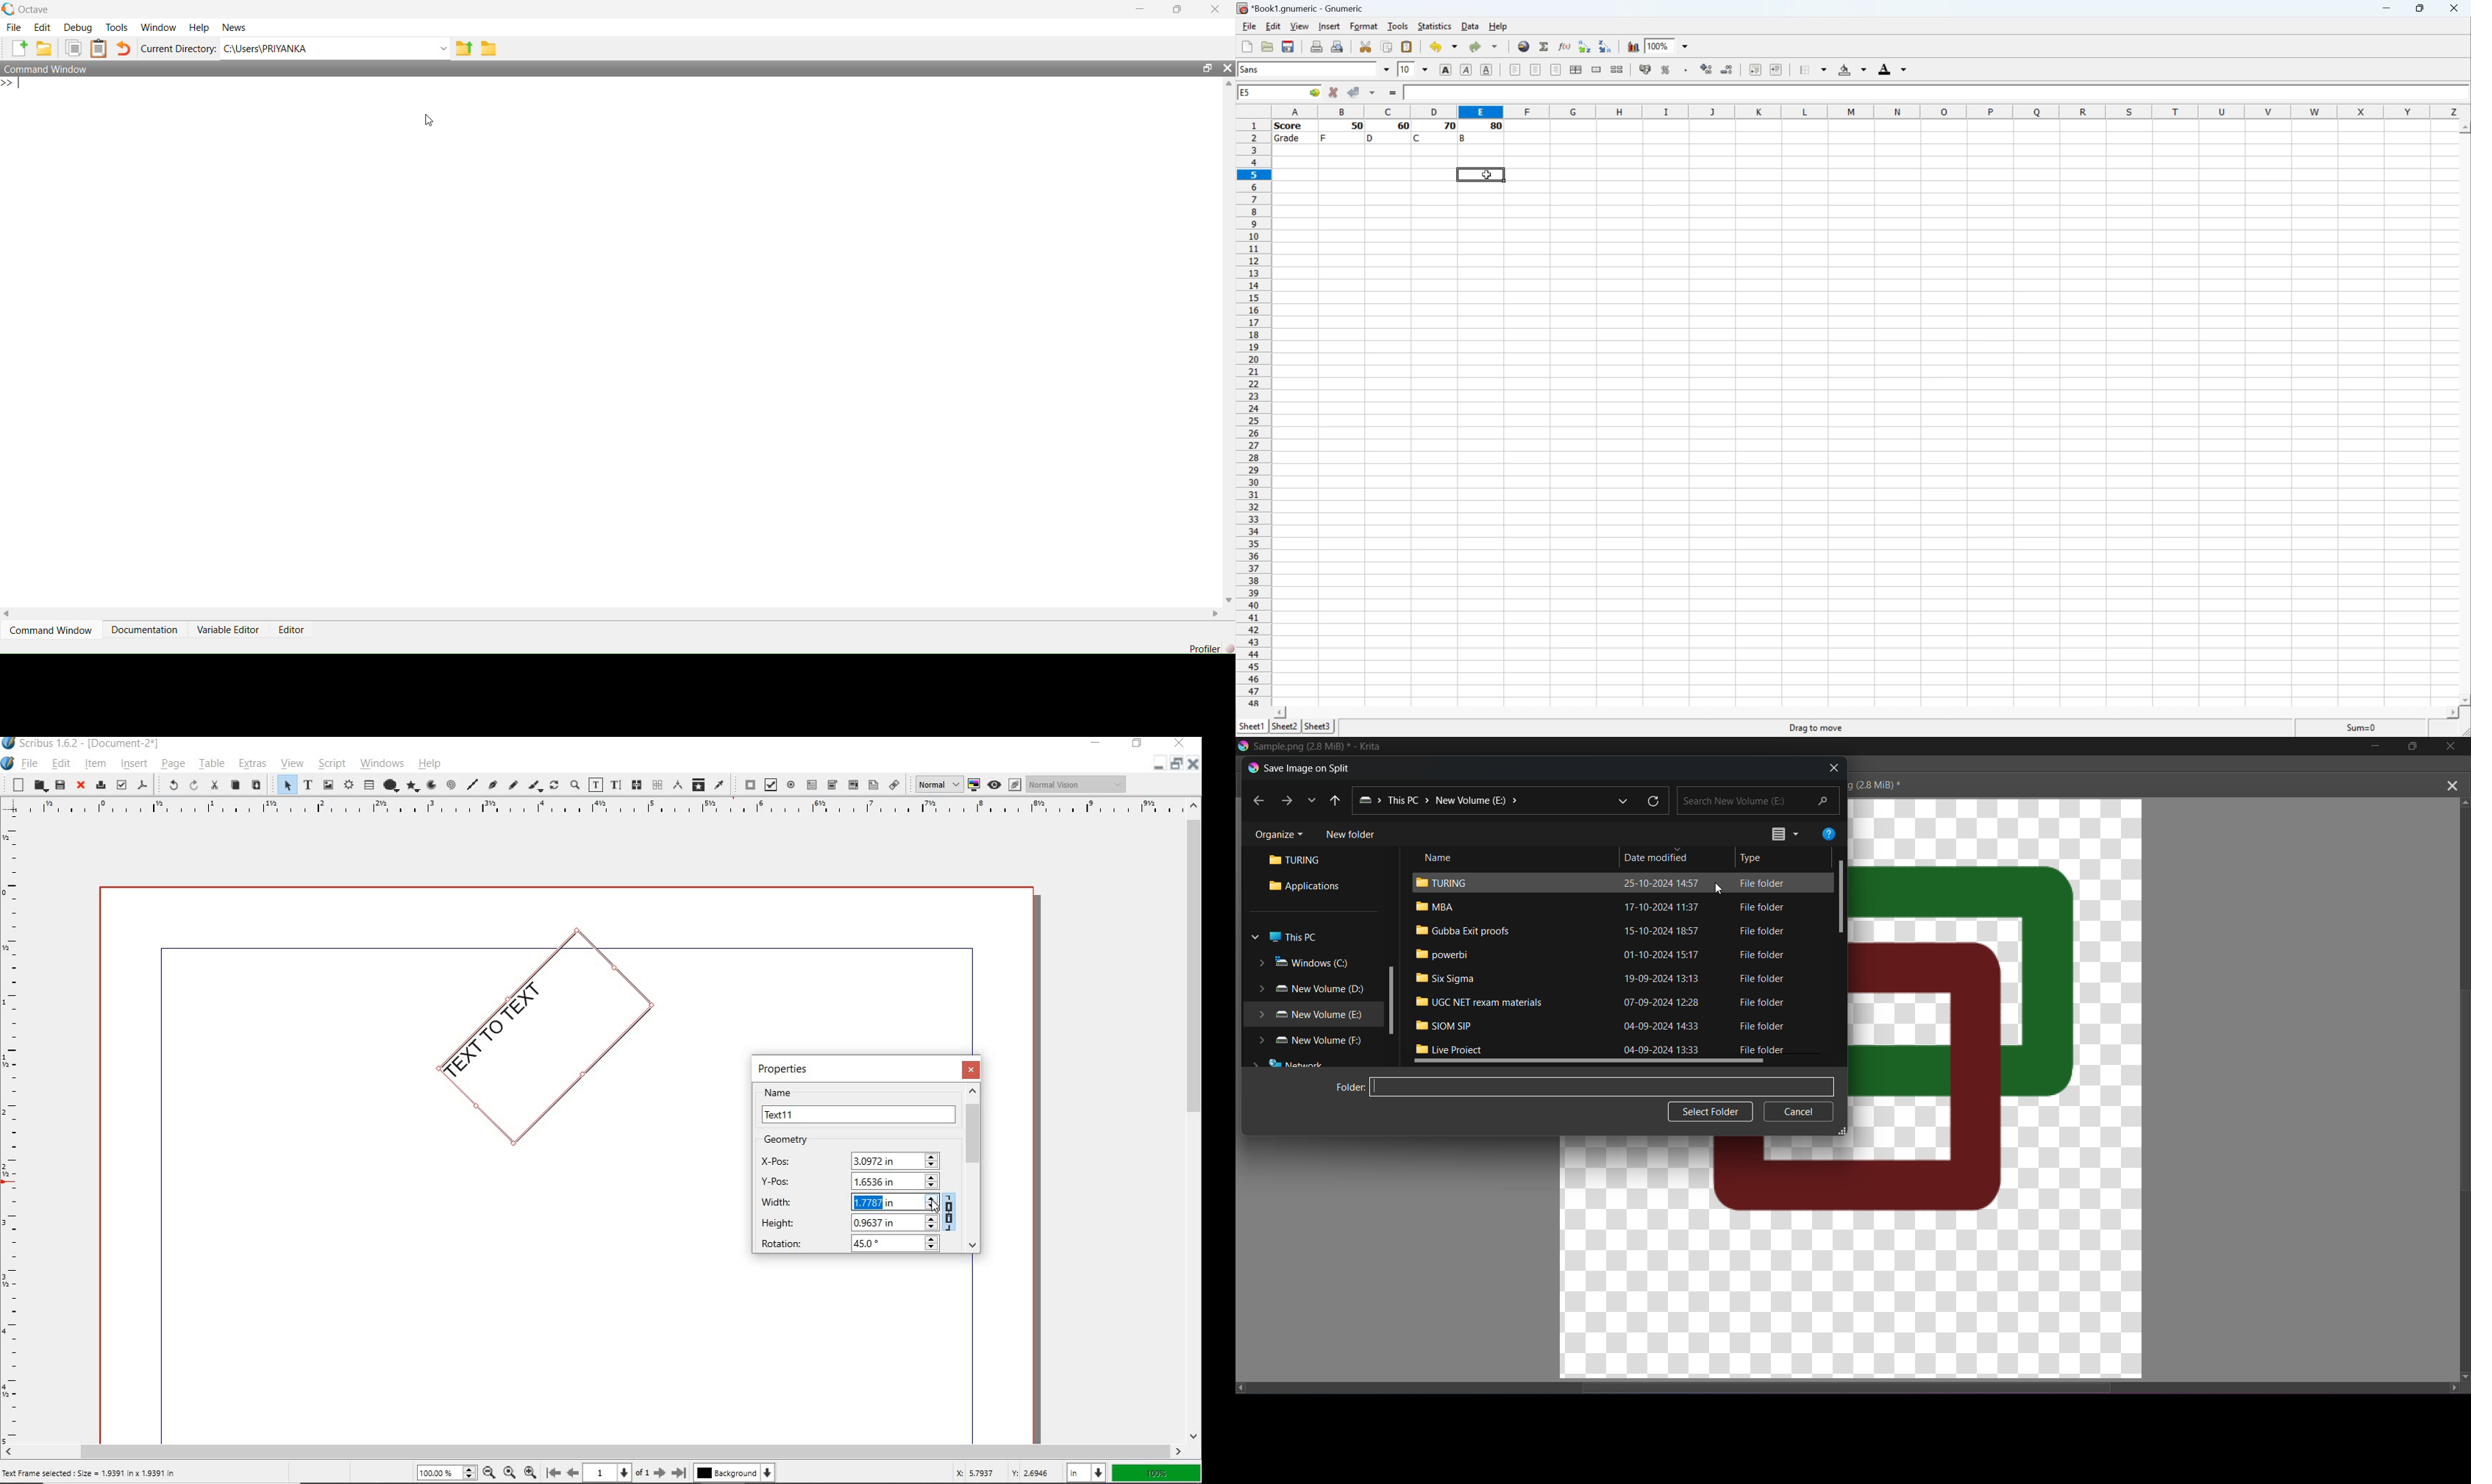  I want to click on cut, so click(213, 786).